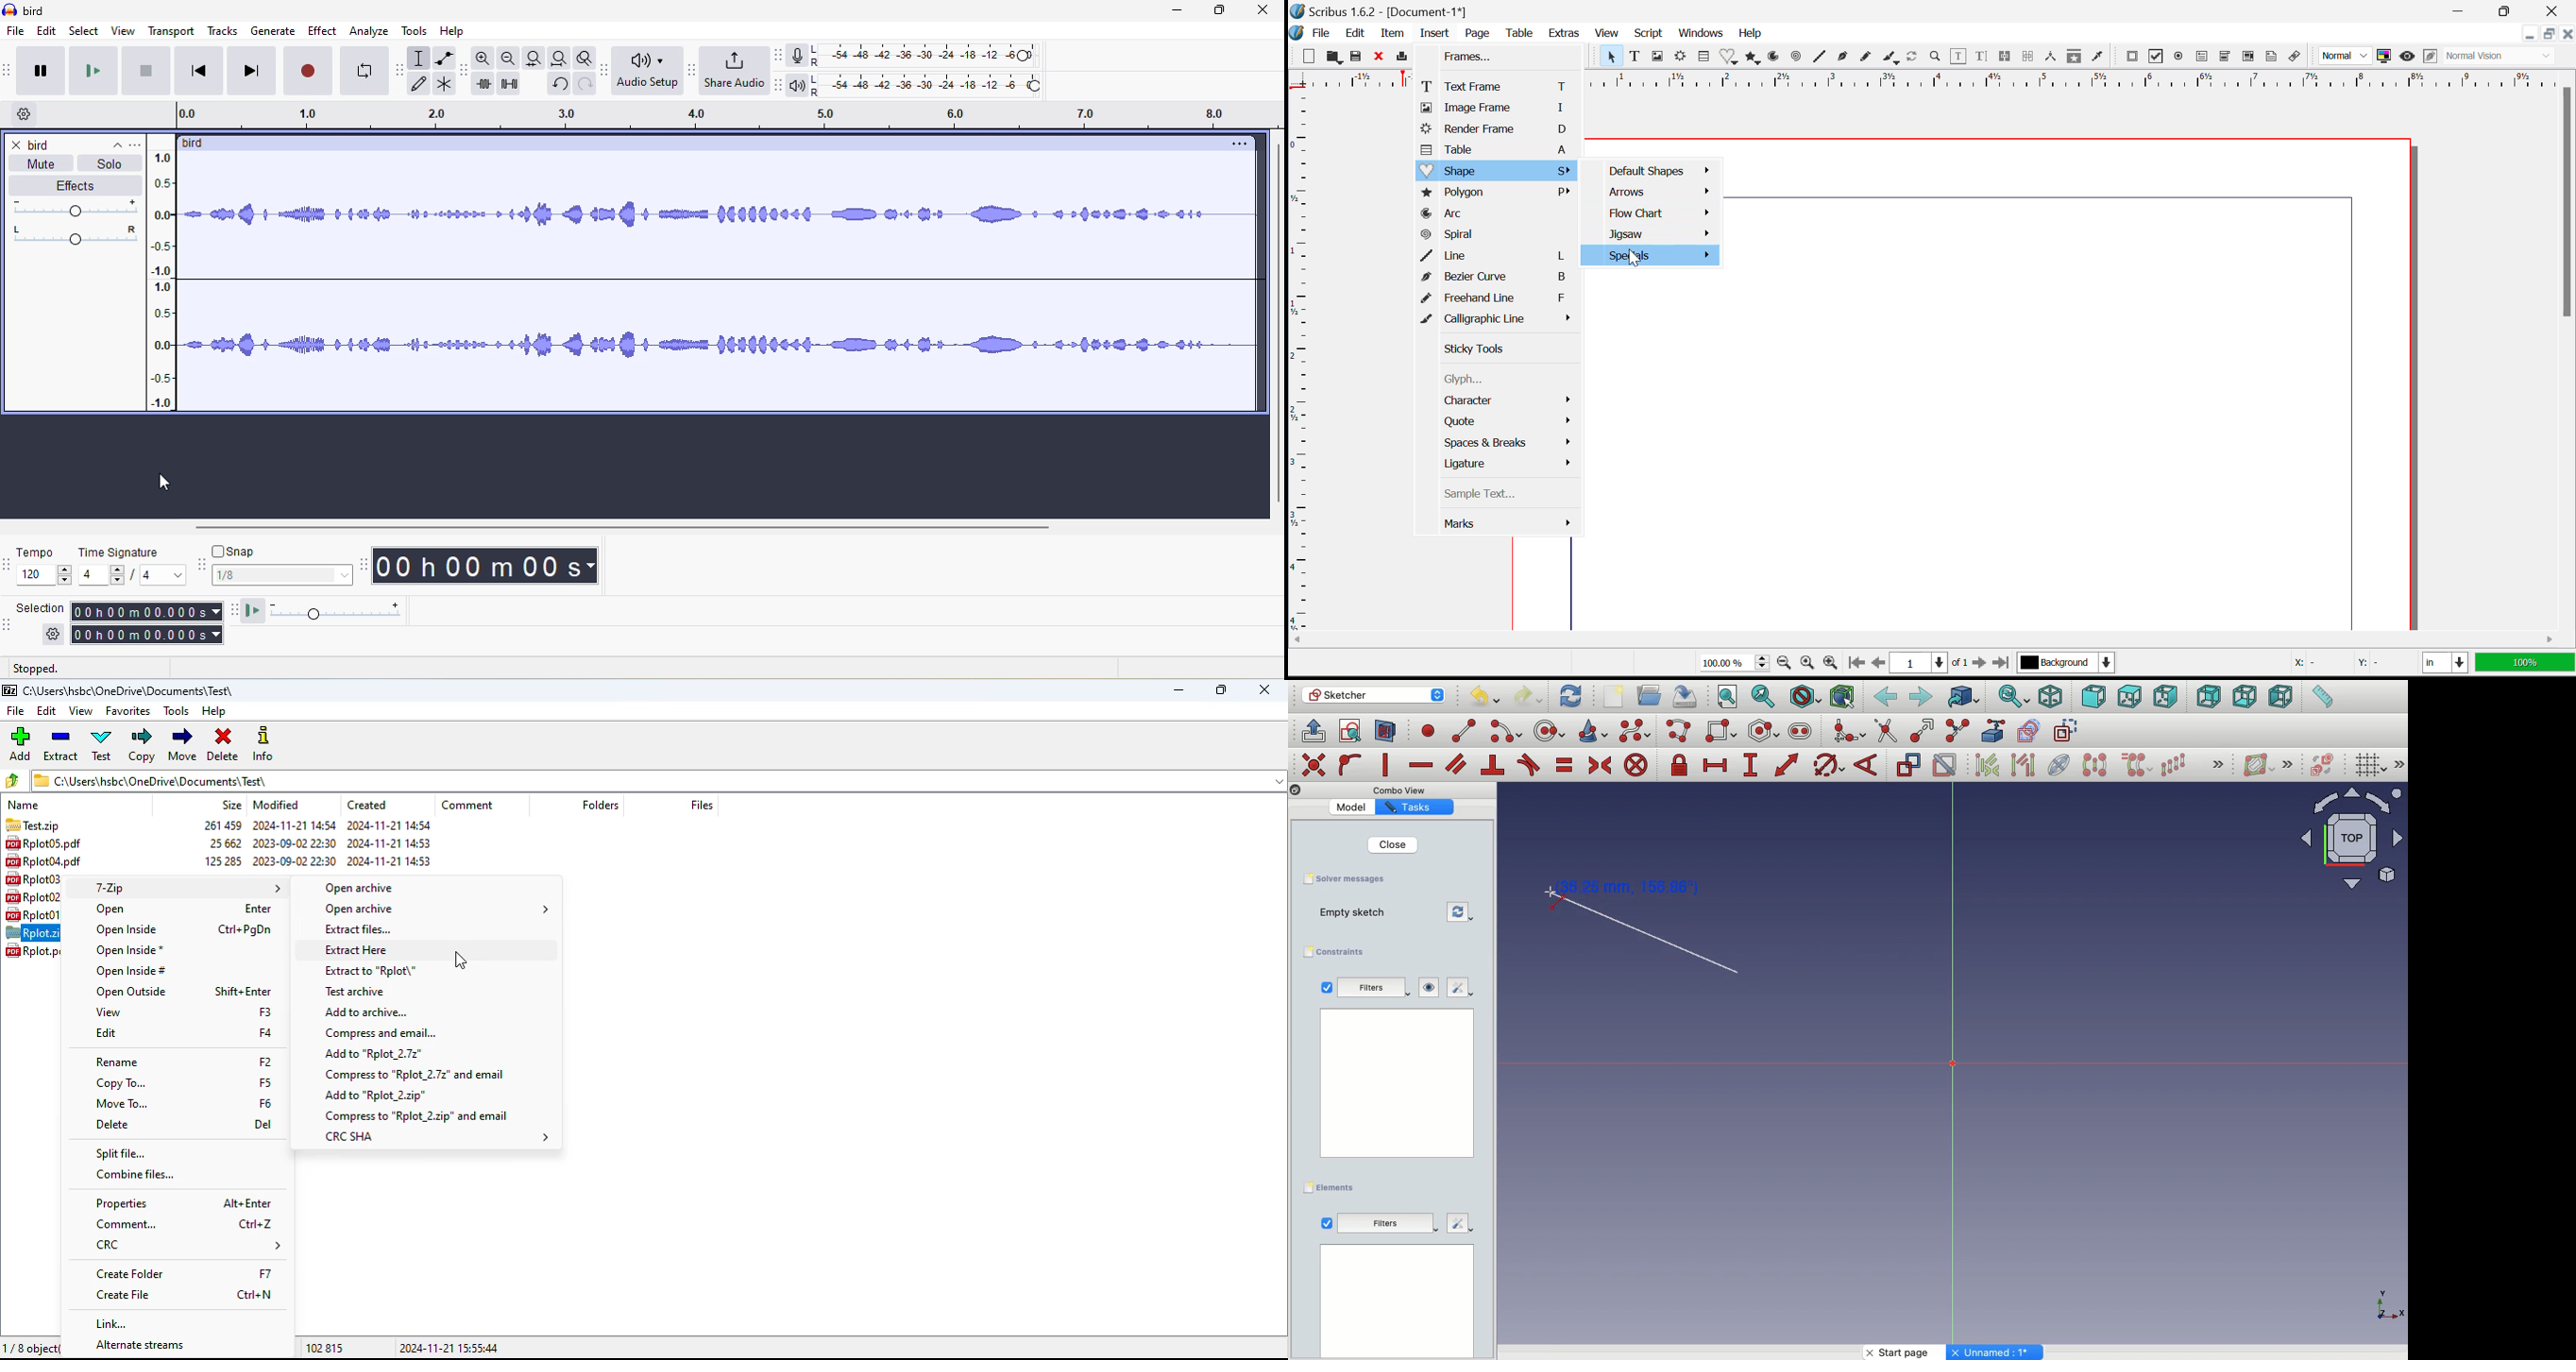 Image resolution: width=2576 pixels, height=1372 pixels. Describe the element at coordinates (2372, 766) in the screenshot. I see `Toggle grid` at that location.